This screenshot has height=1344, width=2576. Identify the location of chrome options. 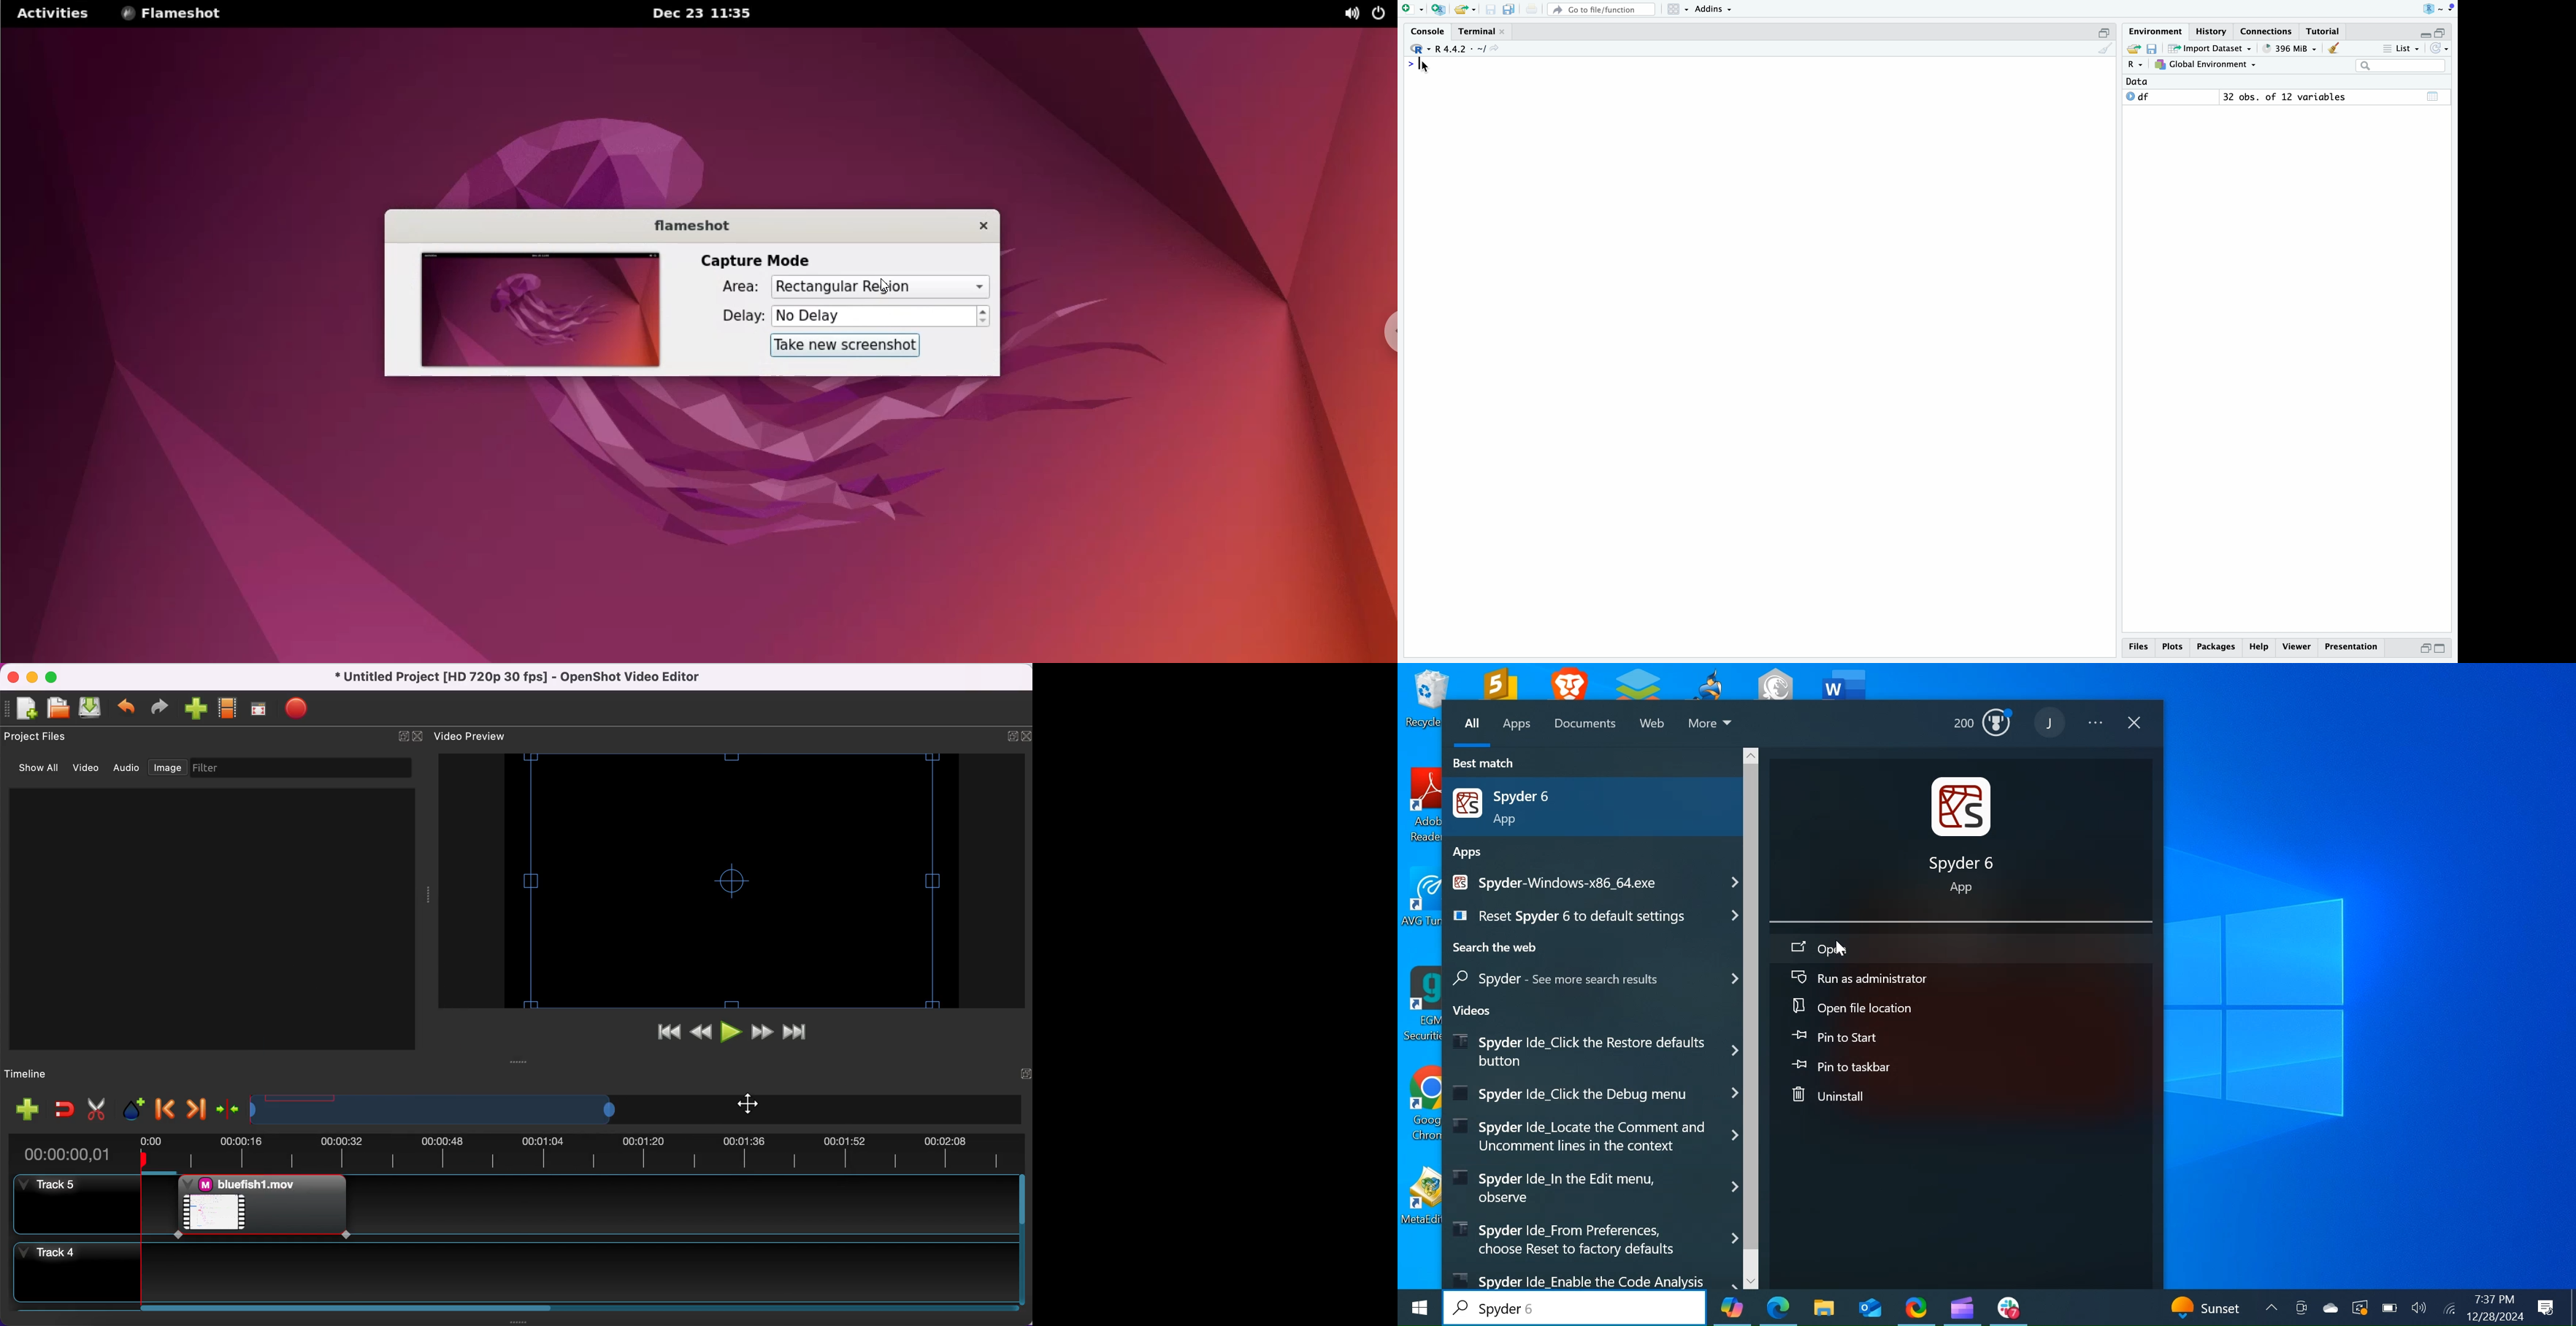
(1384, 329).